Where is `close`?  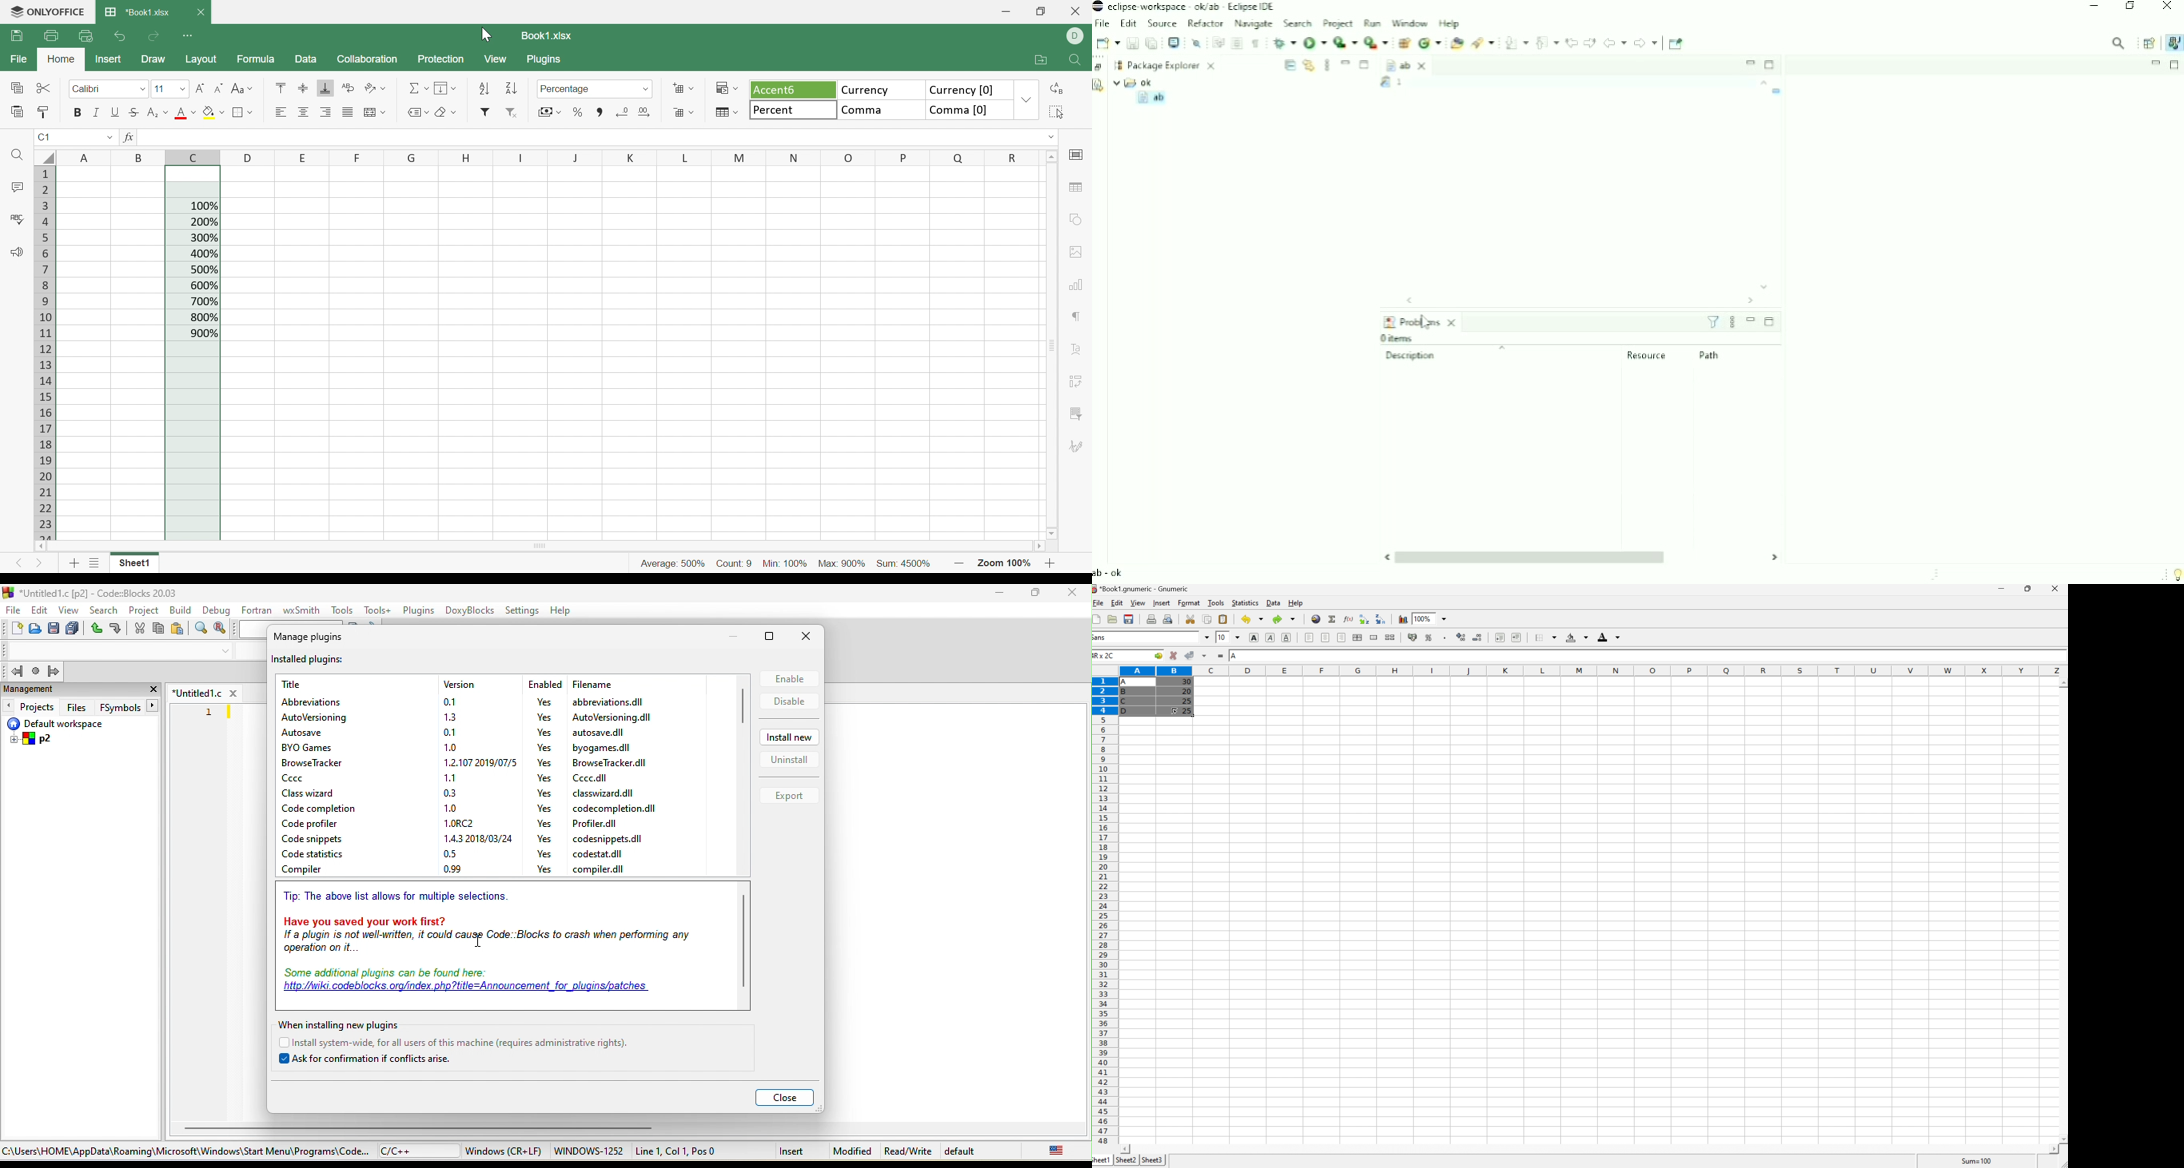 close is located at coordinates (153, 690).